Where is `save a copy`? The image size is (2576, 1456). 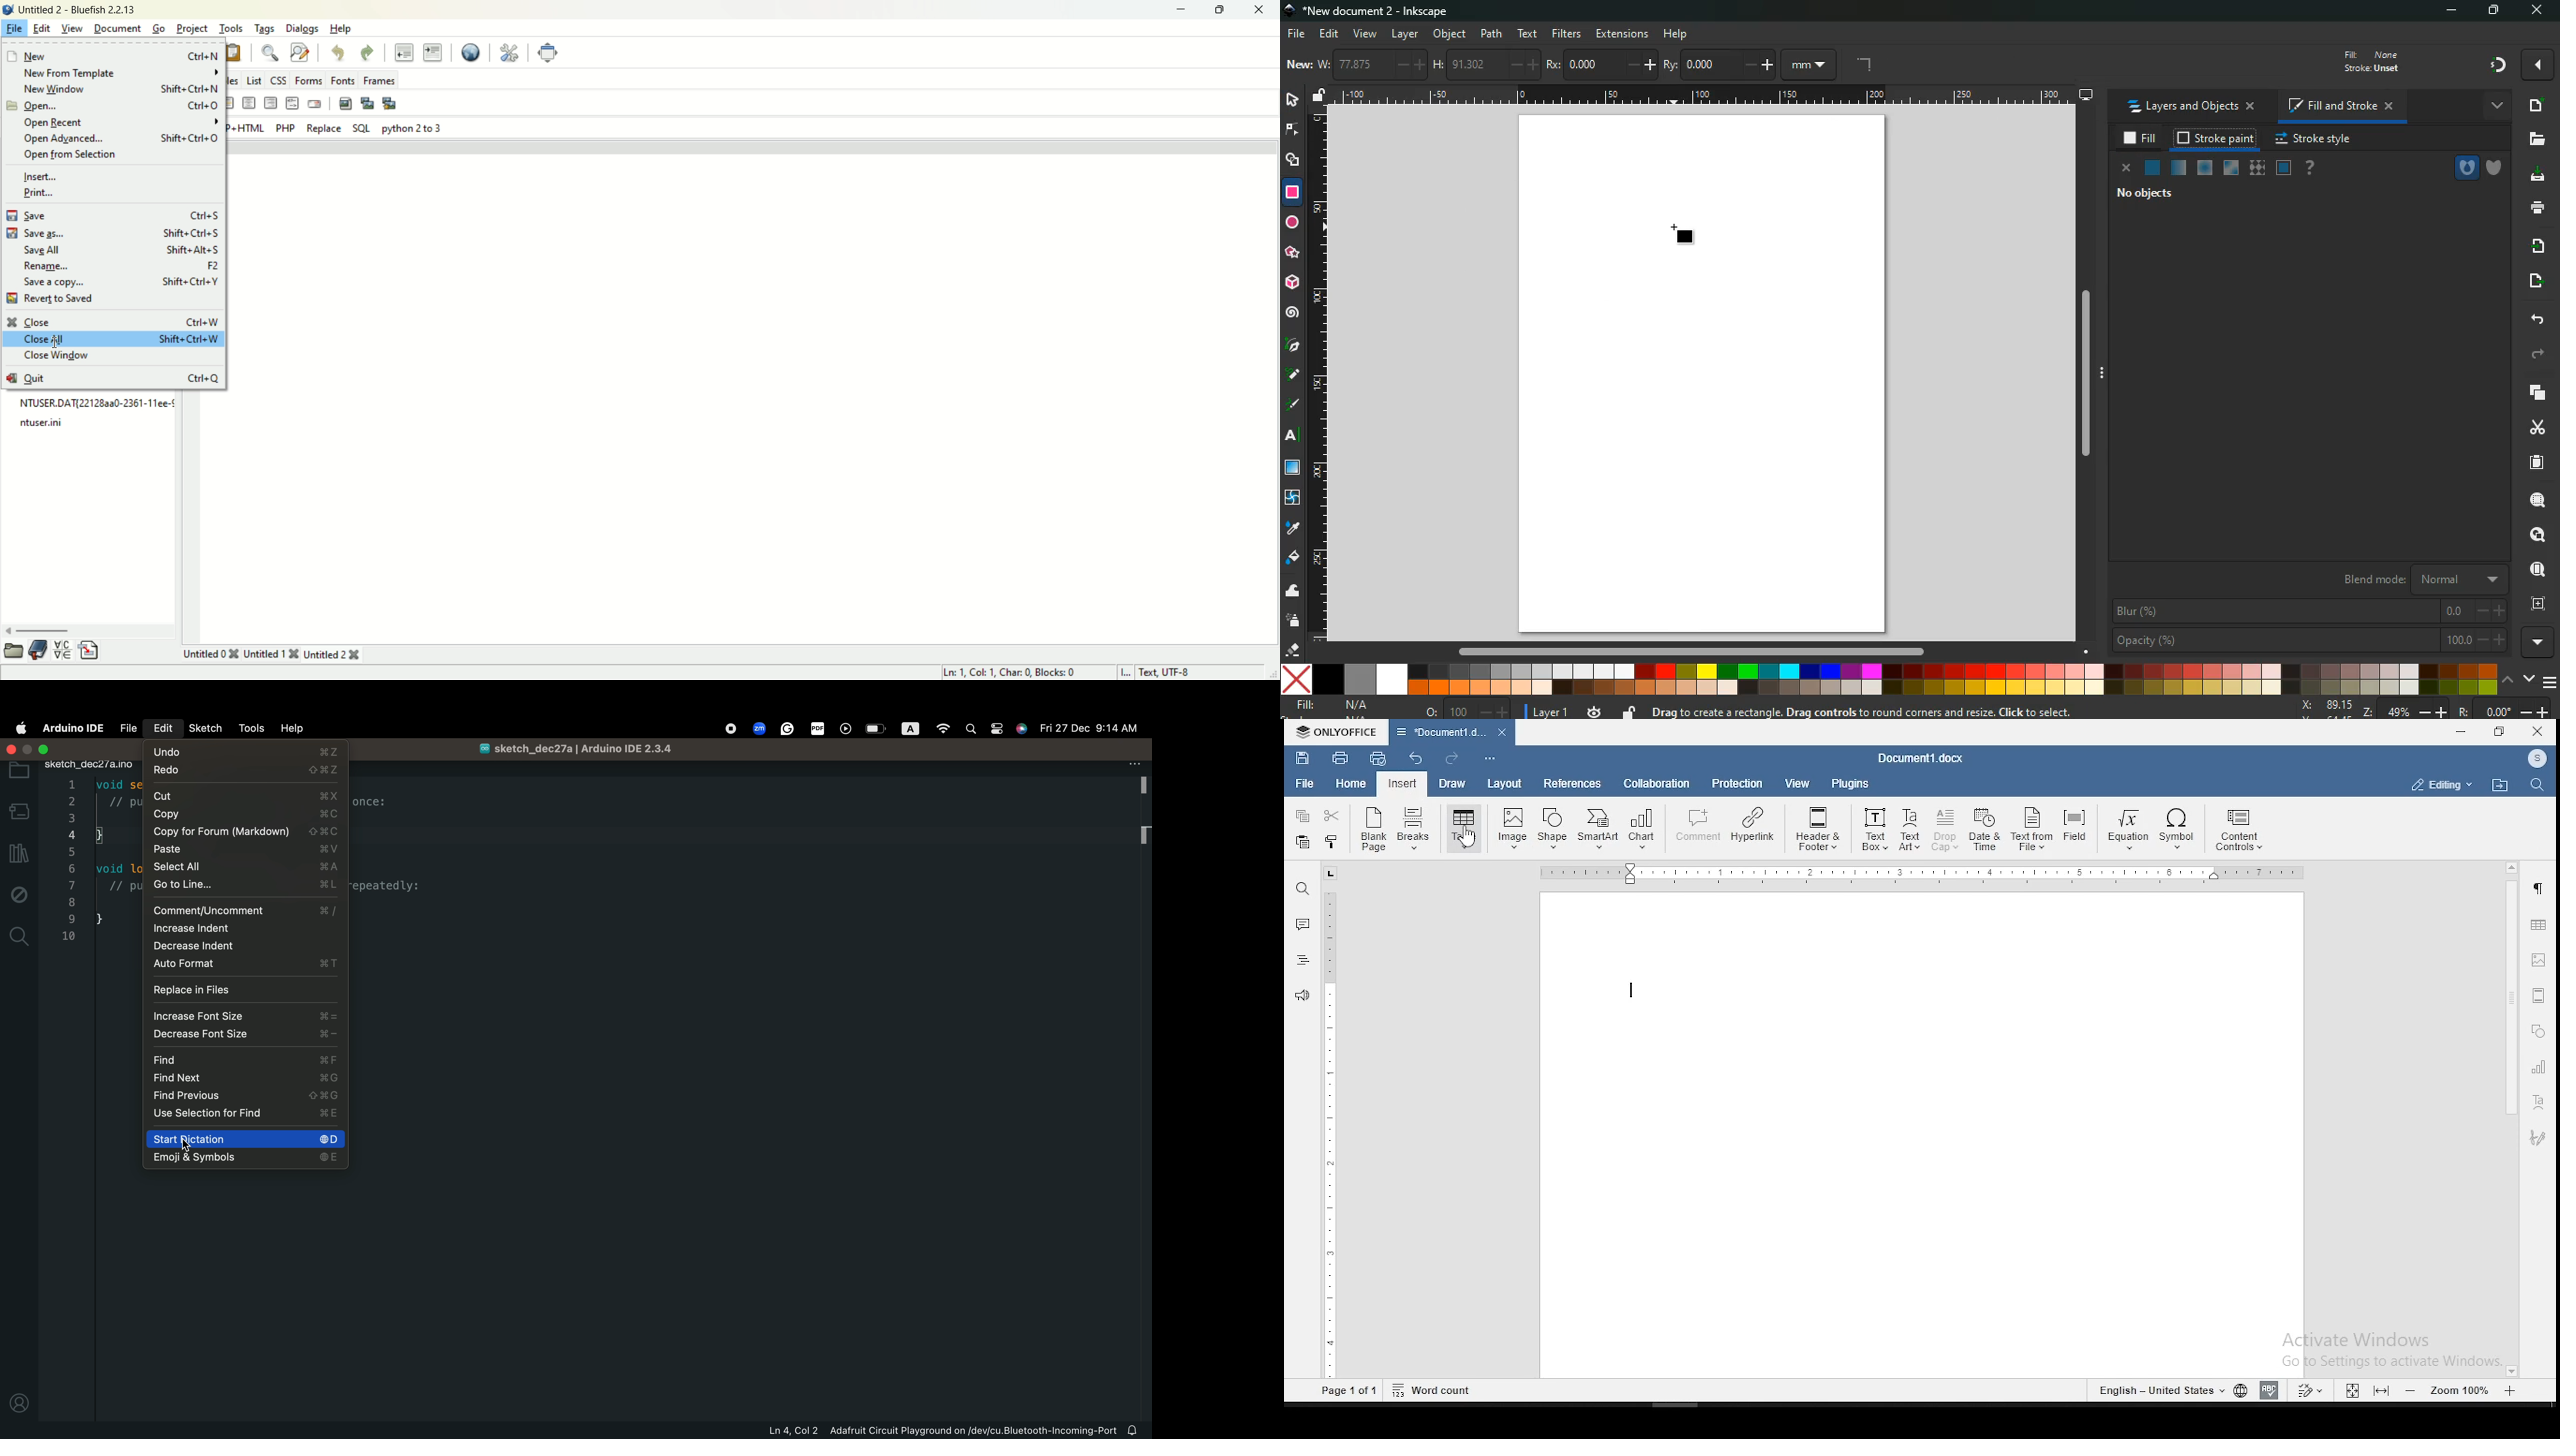 save a copy is located at coordinates (119, 282).